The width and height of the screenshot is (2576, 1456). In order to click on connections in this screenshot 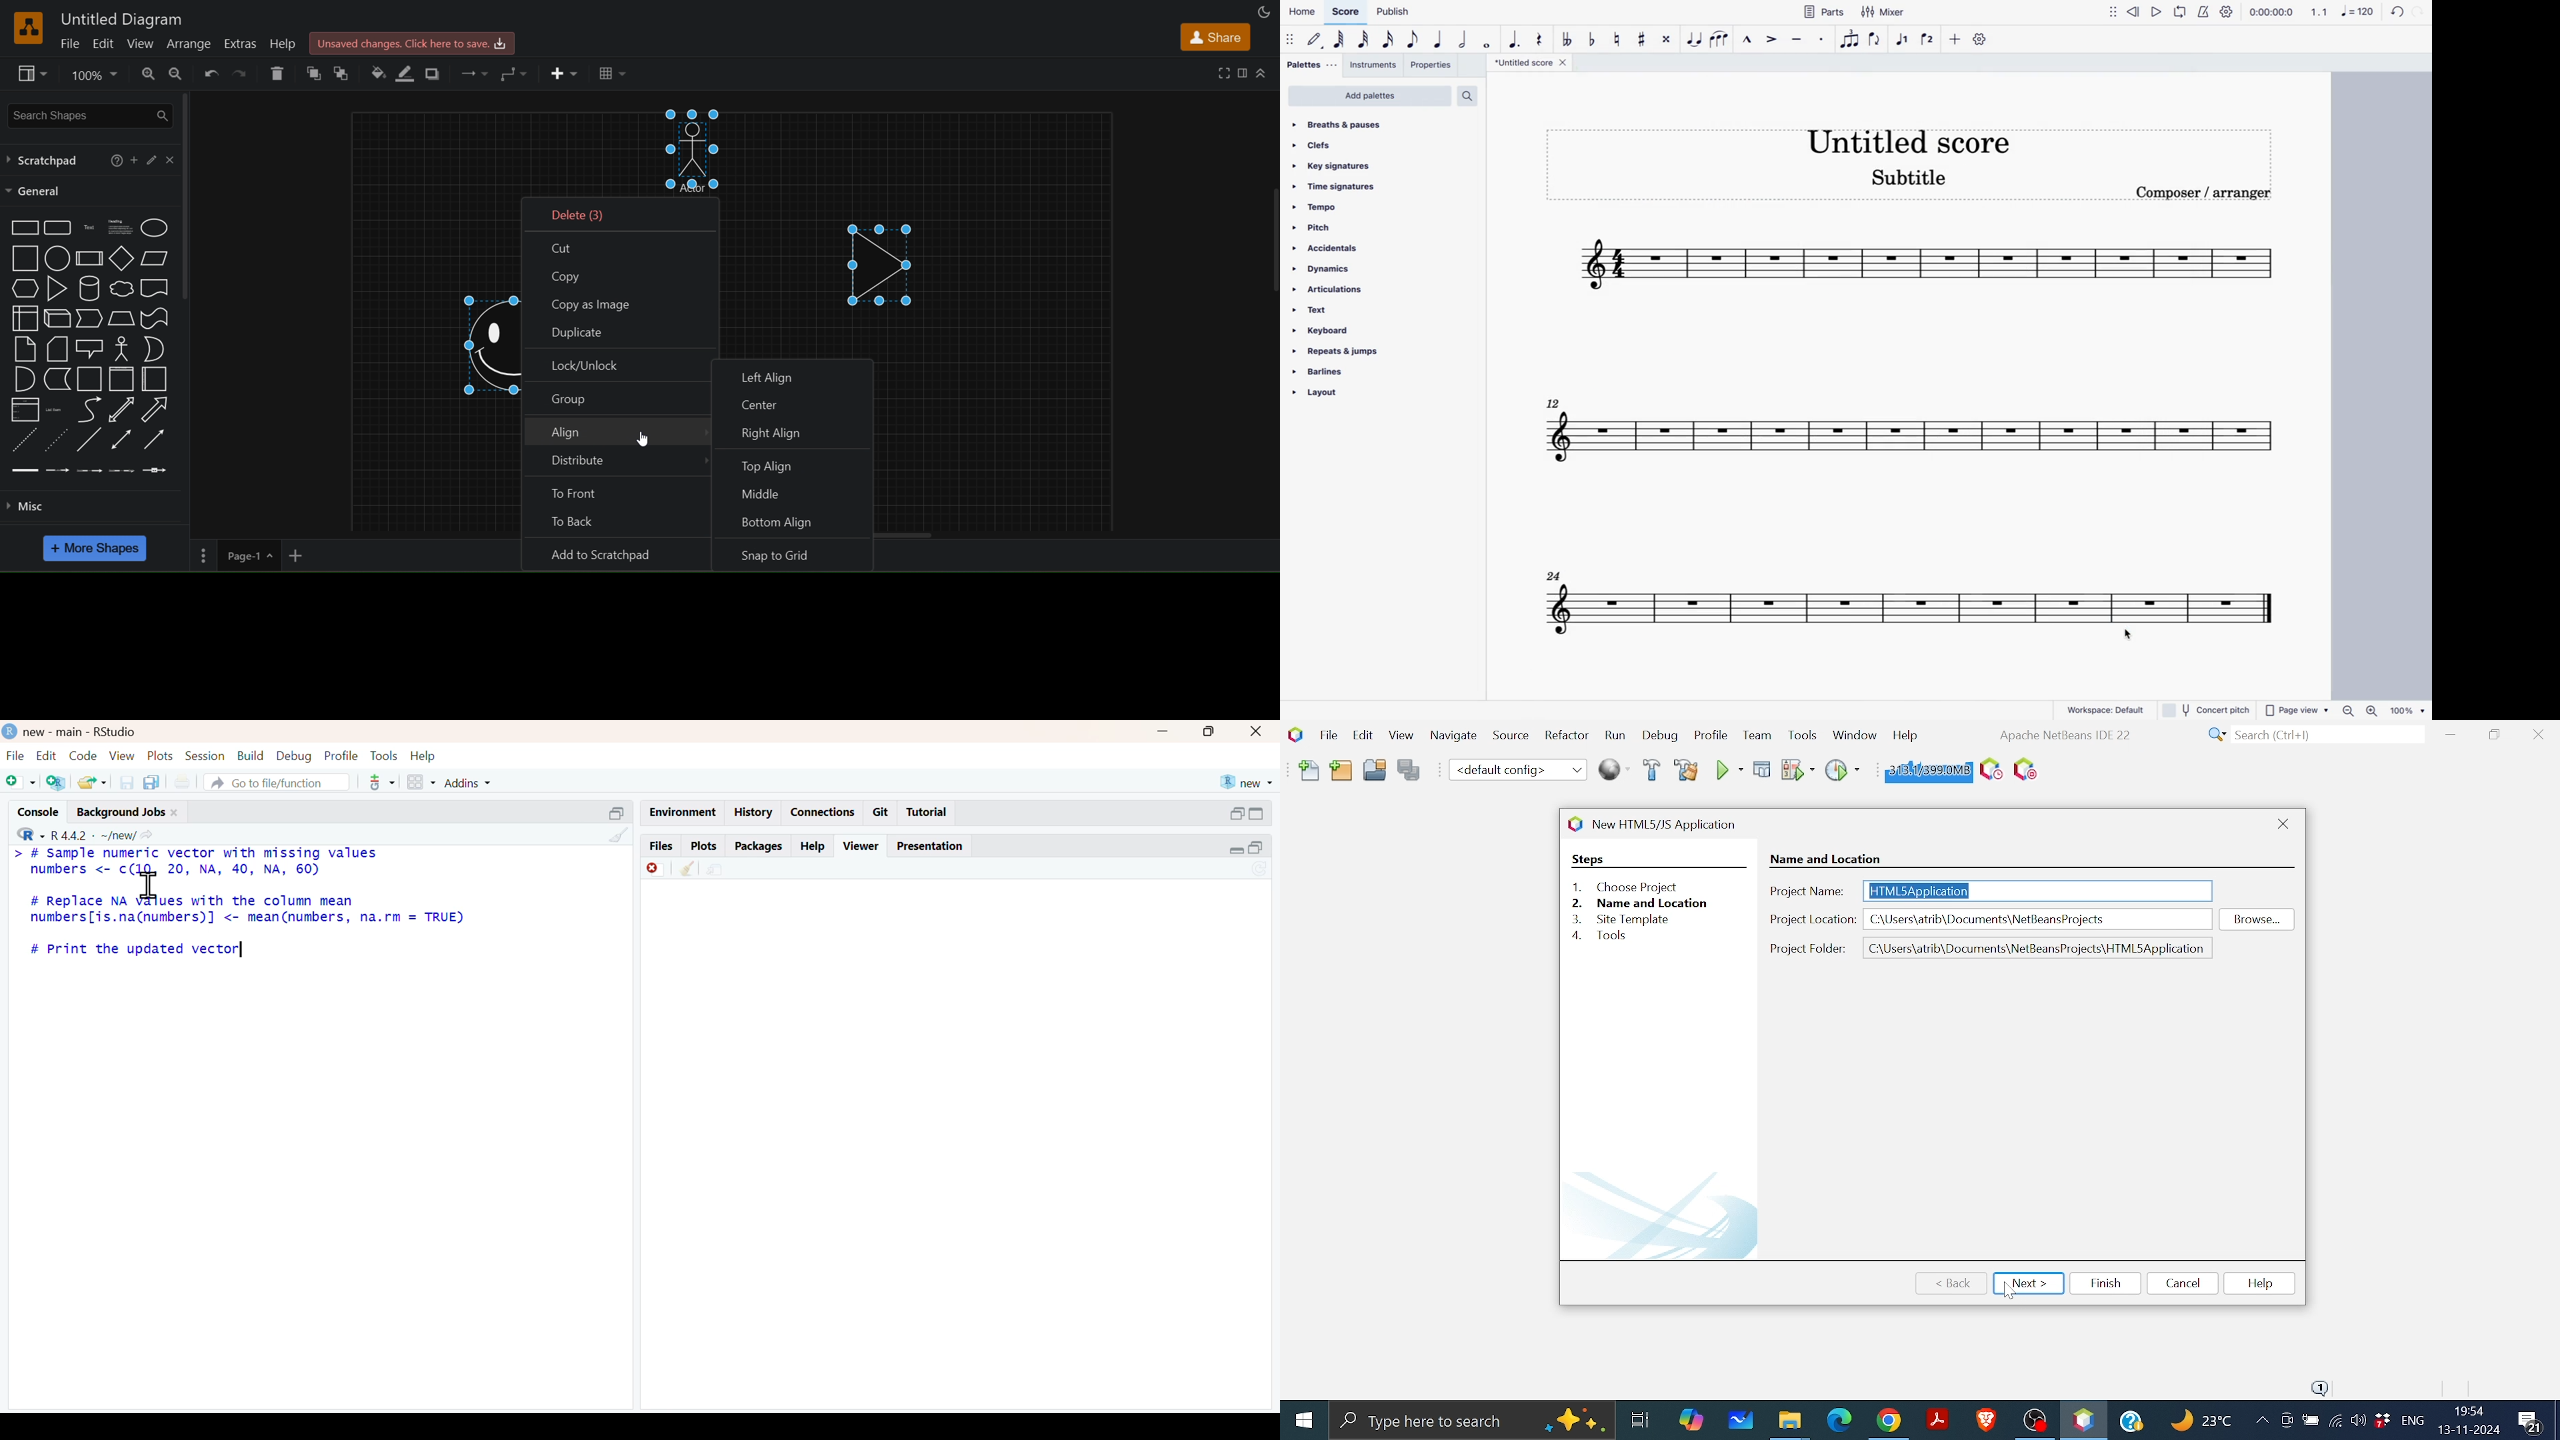, I will do `click(826, 811)`.